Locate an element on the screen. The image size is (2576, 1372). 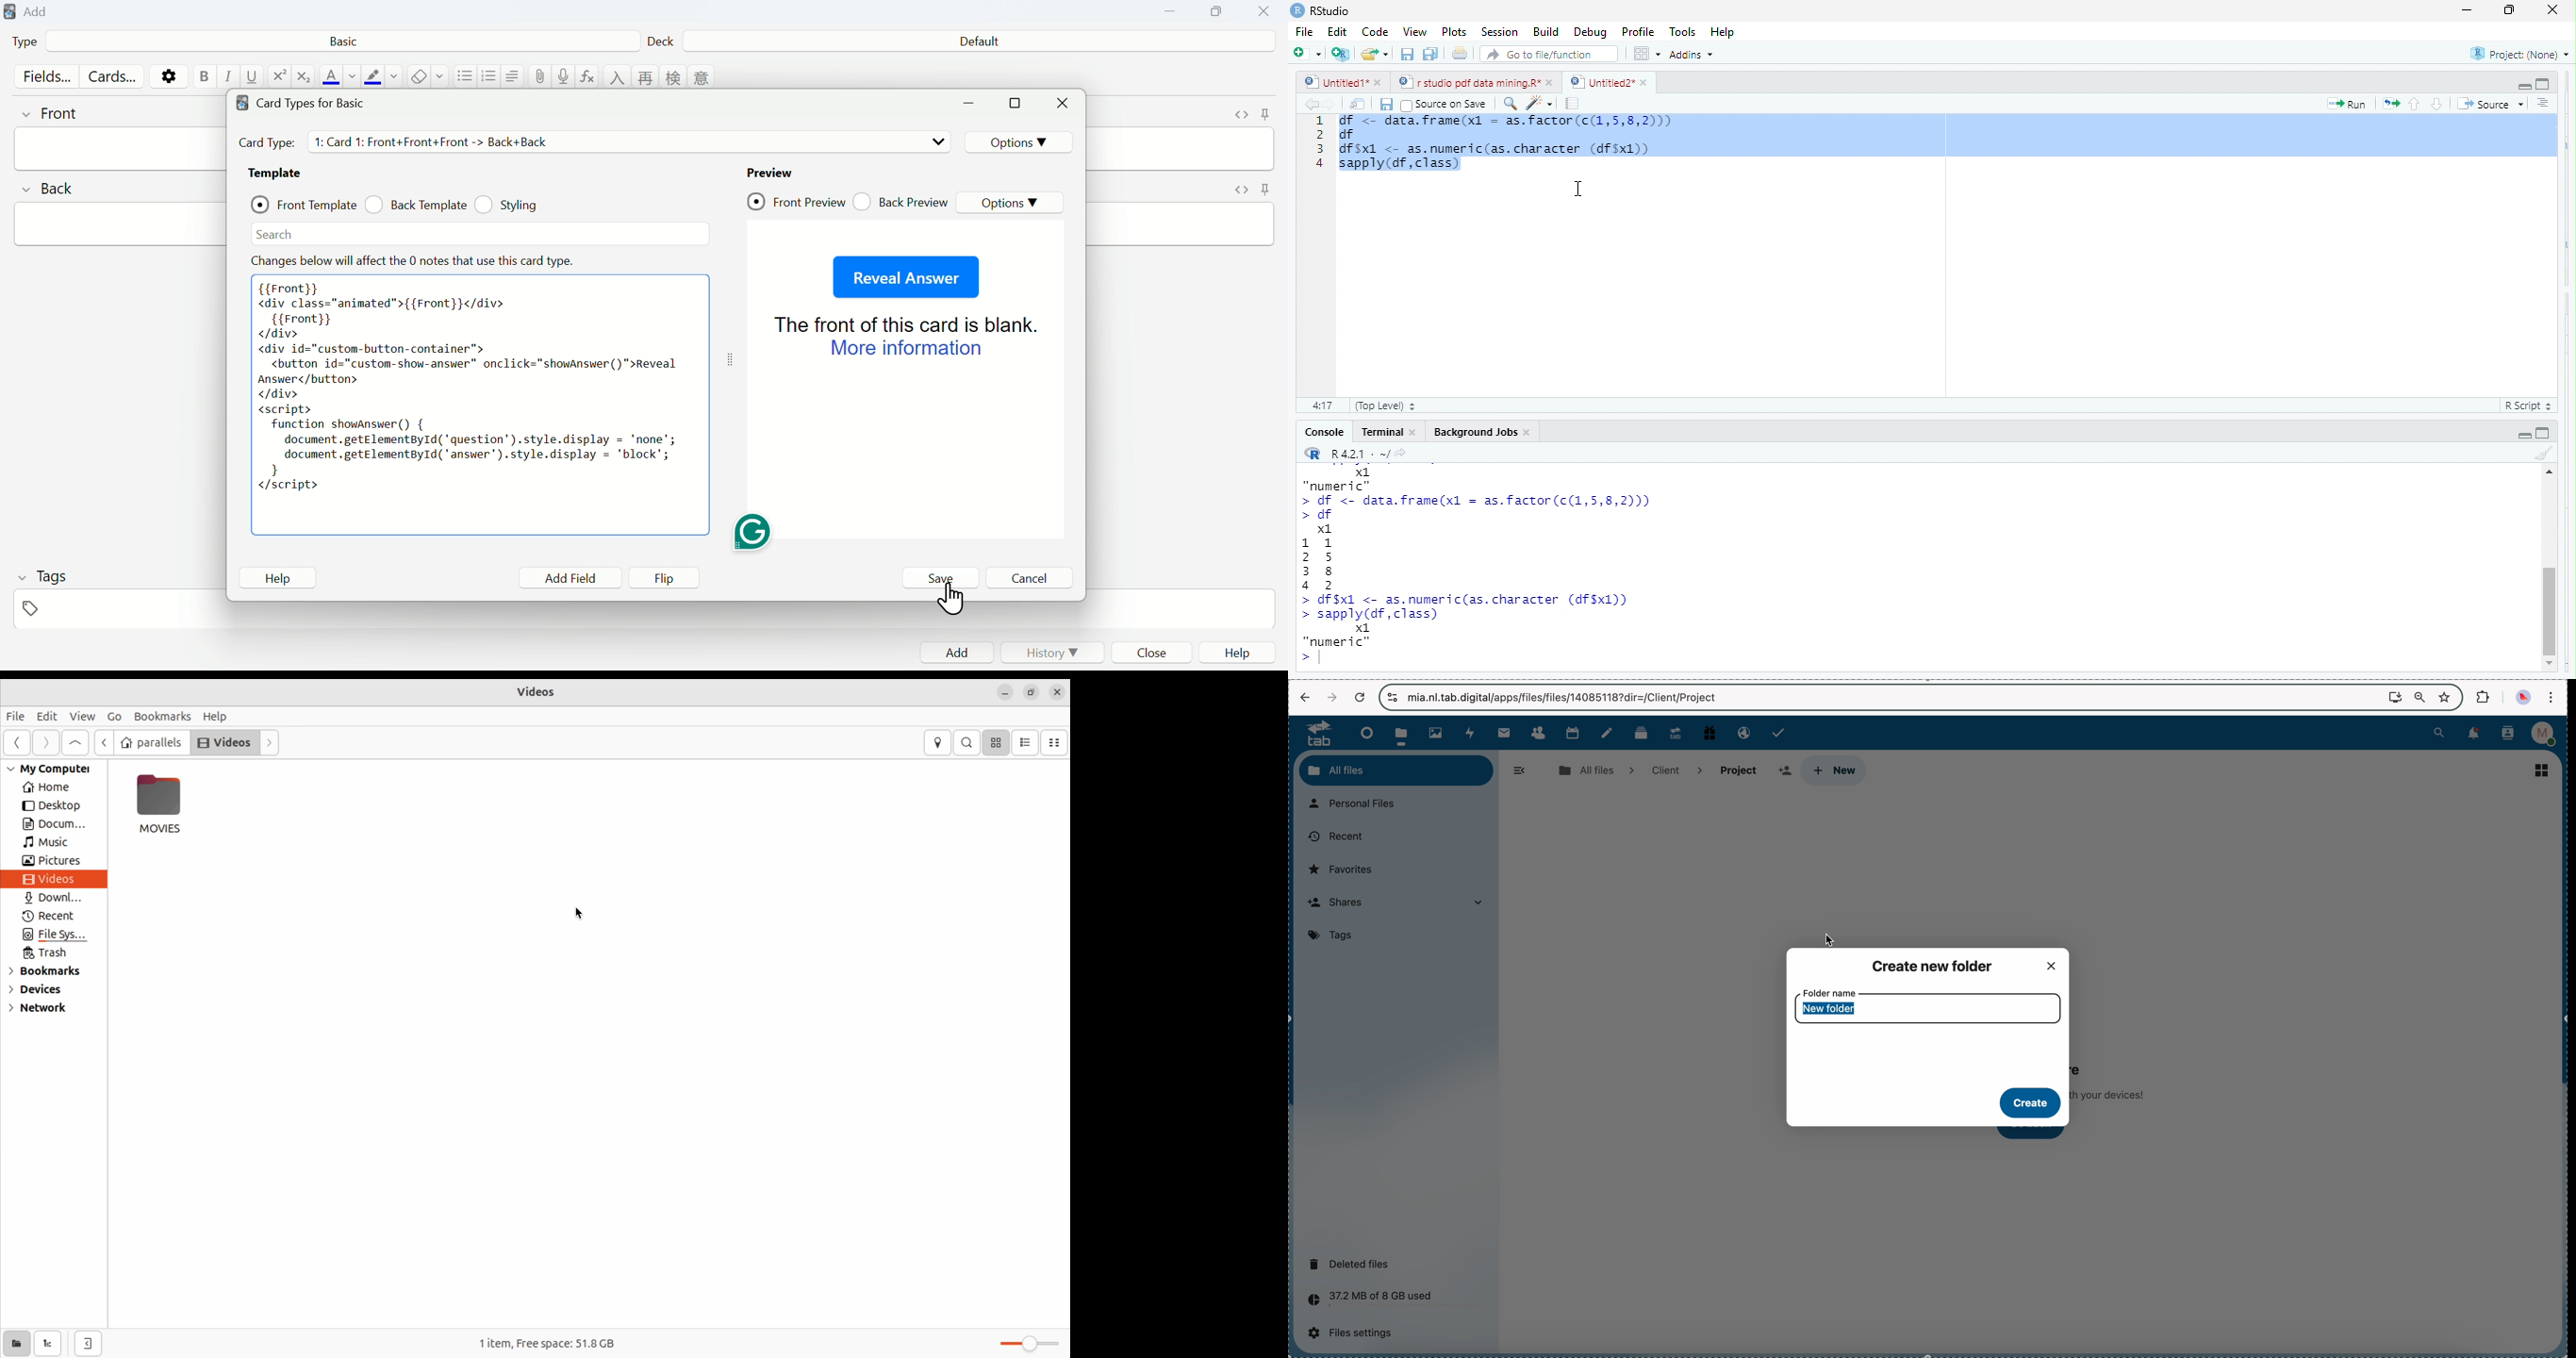
 Goto fileffunction  is located at coordinates (1552, 55).